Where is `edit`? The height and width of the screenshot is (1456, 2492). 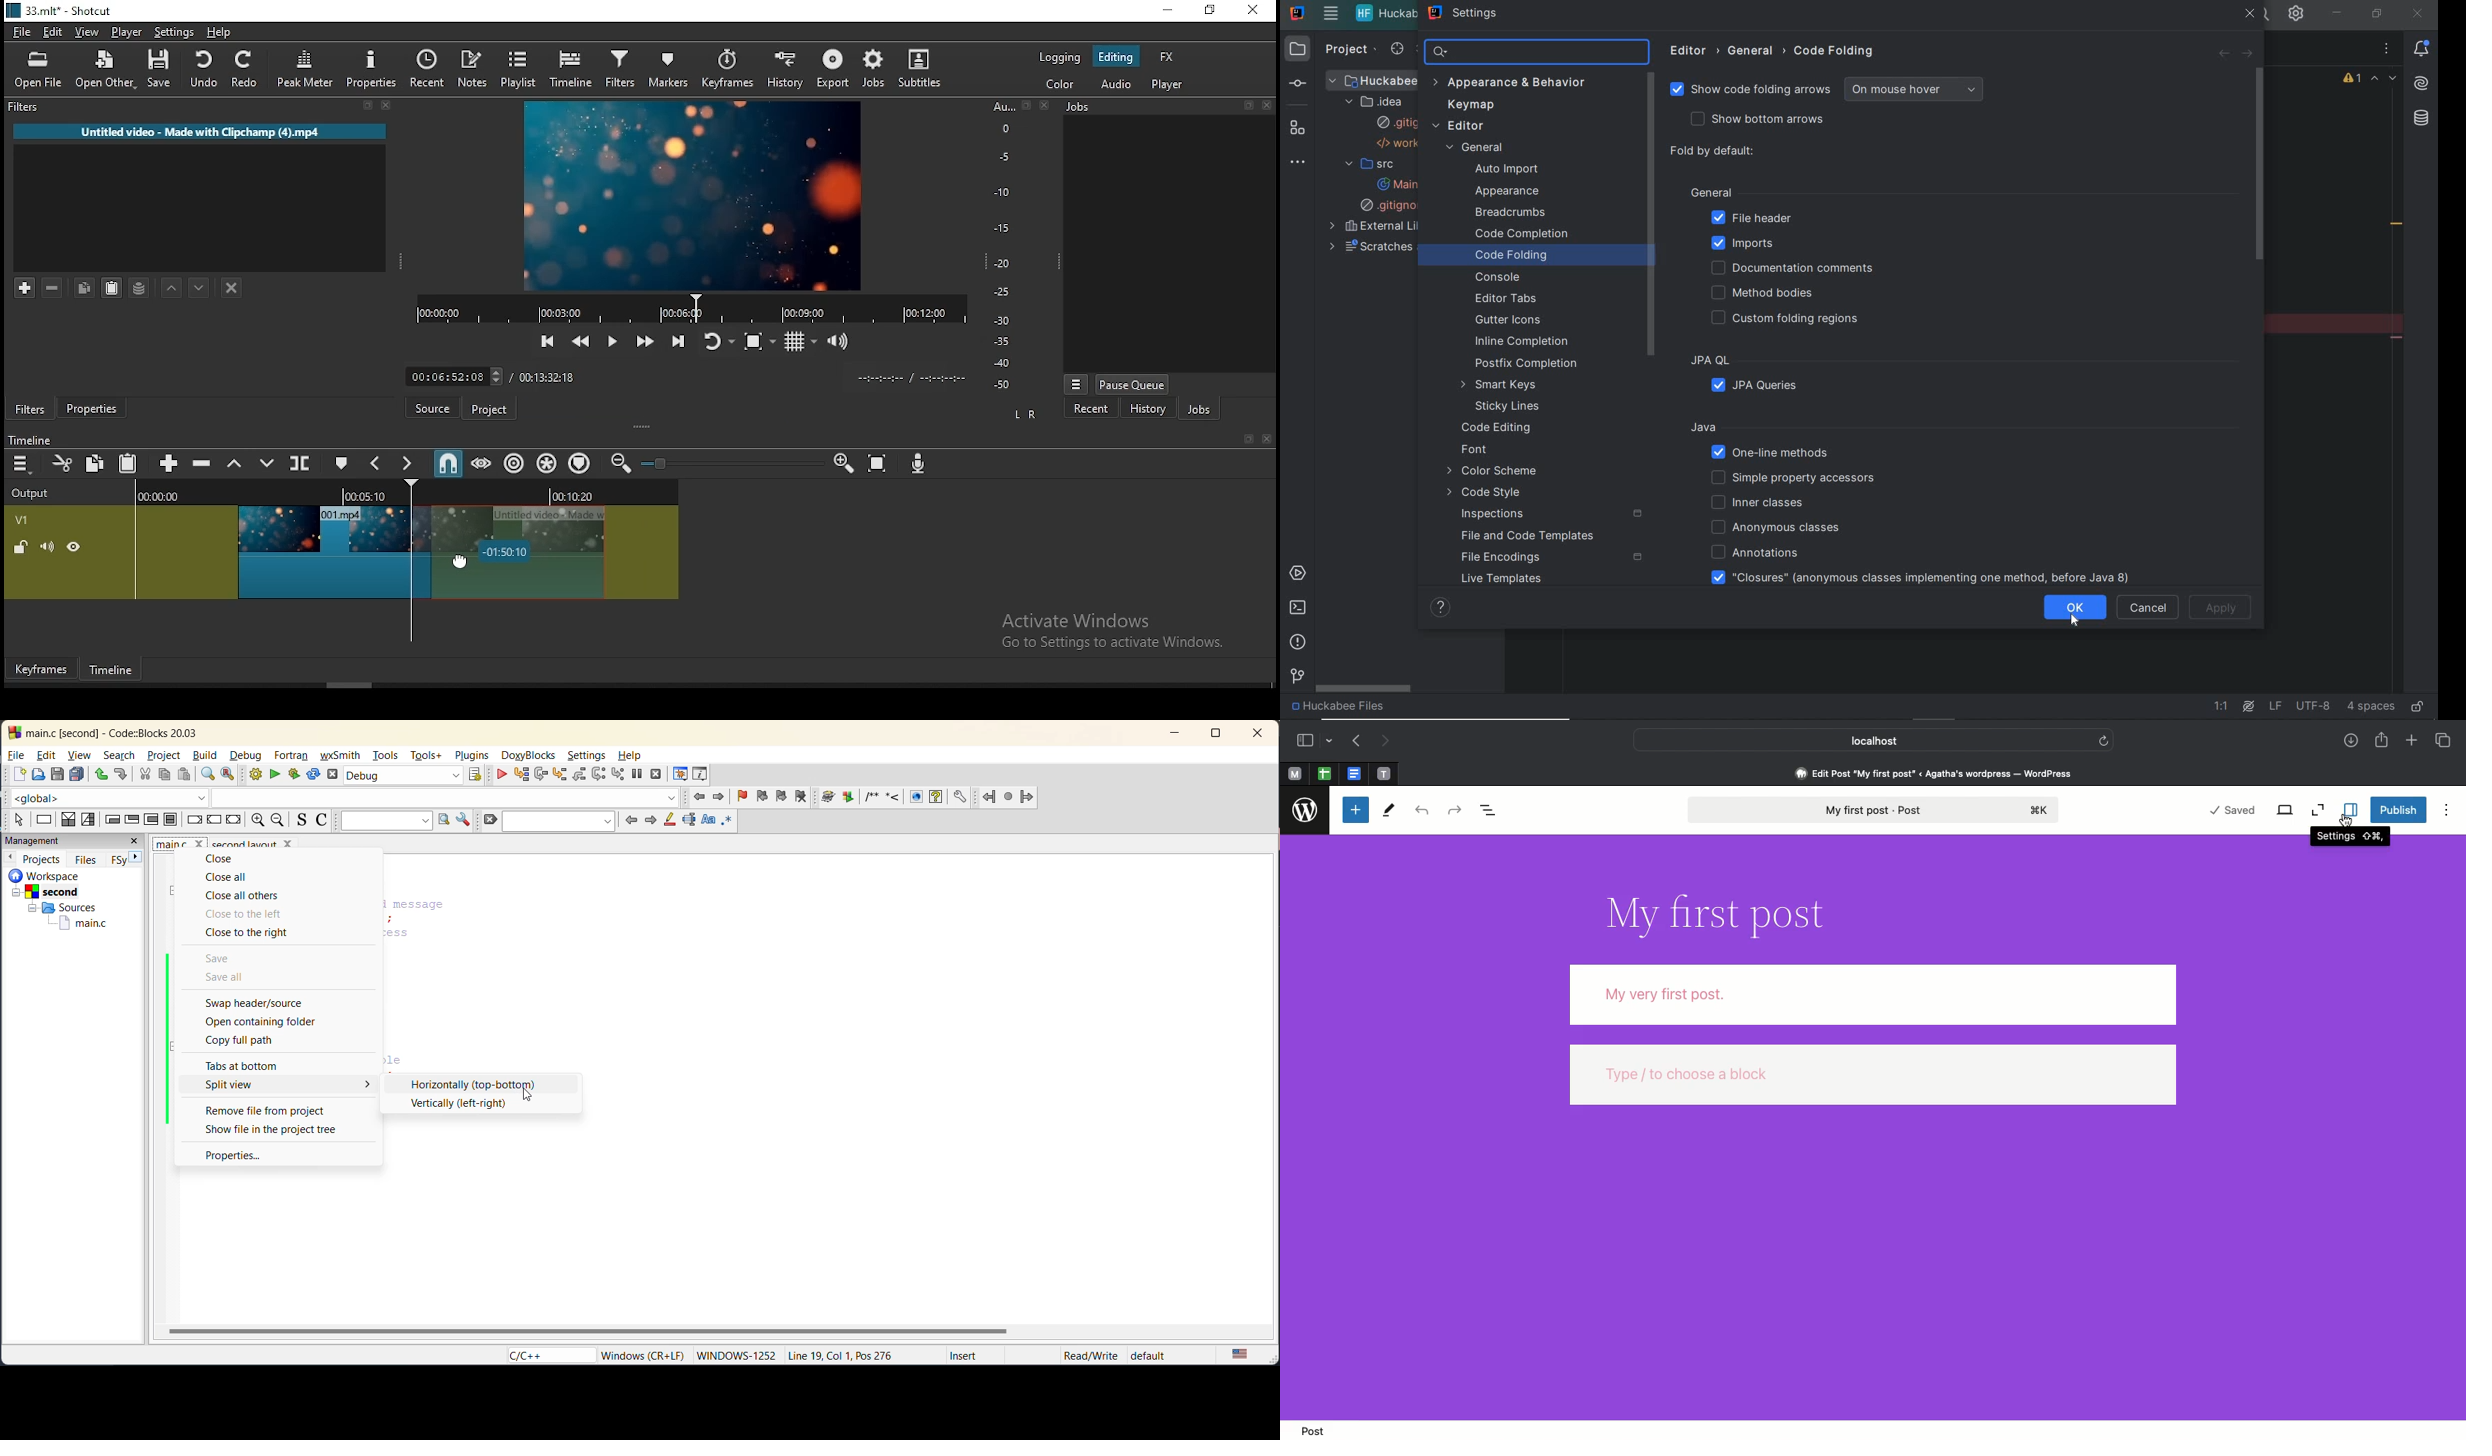 edit is located at coordinates (50, 754).